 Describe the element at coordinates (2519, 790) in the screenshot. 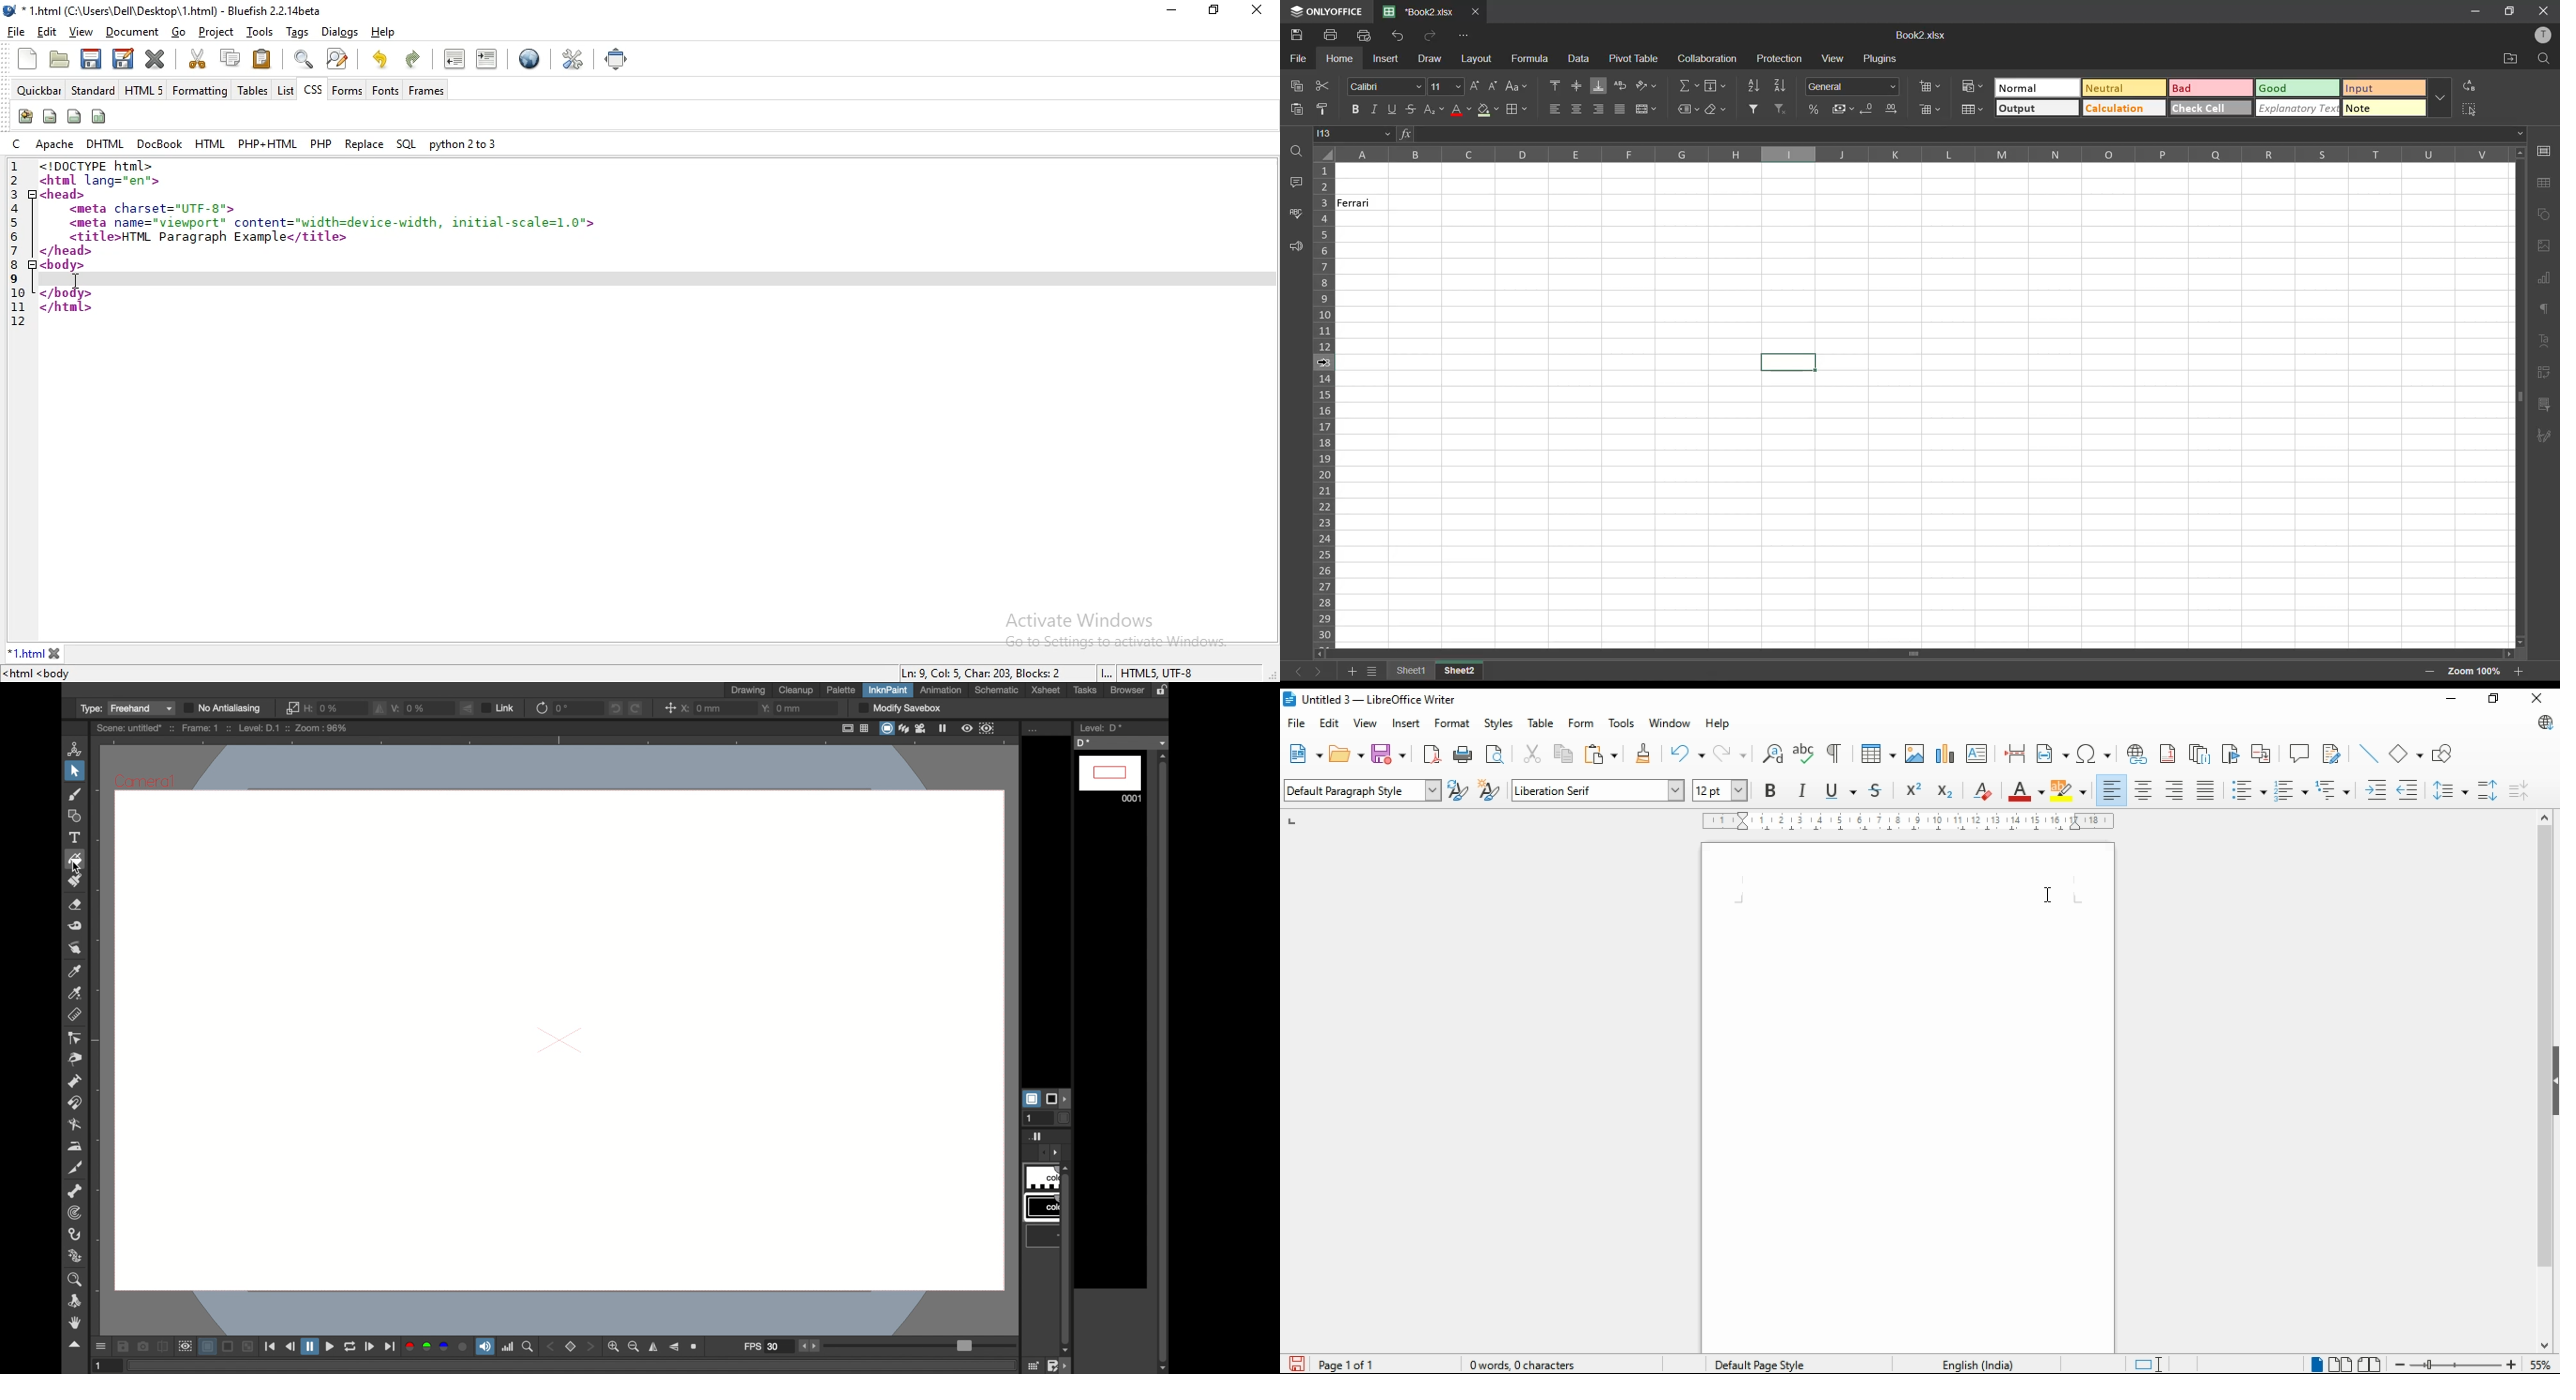

I see `decrease paragraph spacing` at that location.